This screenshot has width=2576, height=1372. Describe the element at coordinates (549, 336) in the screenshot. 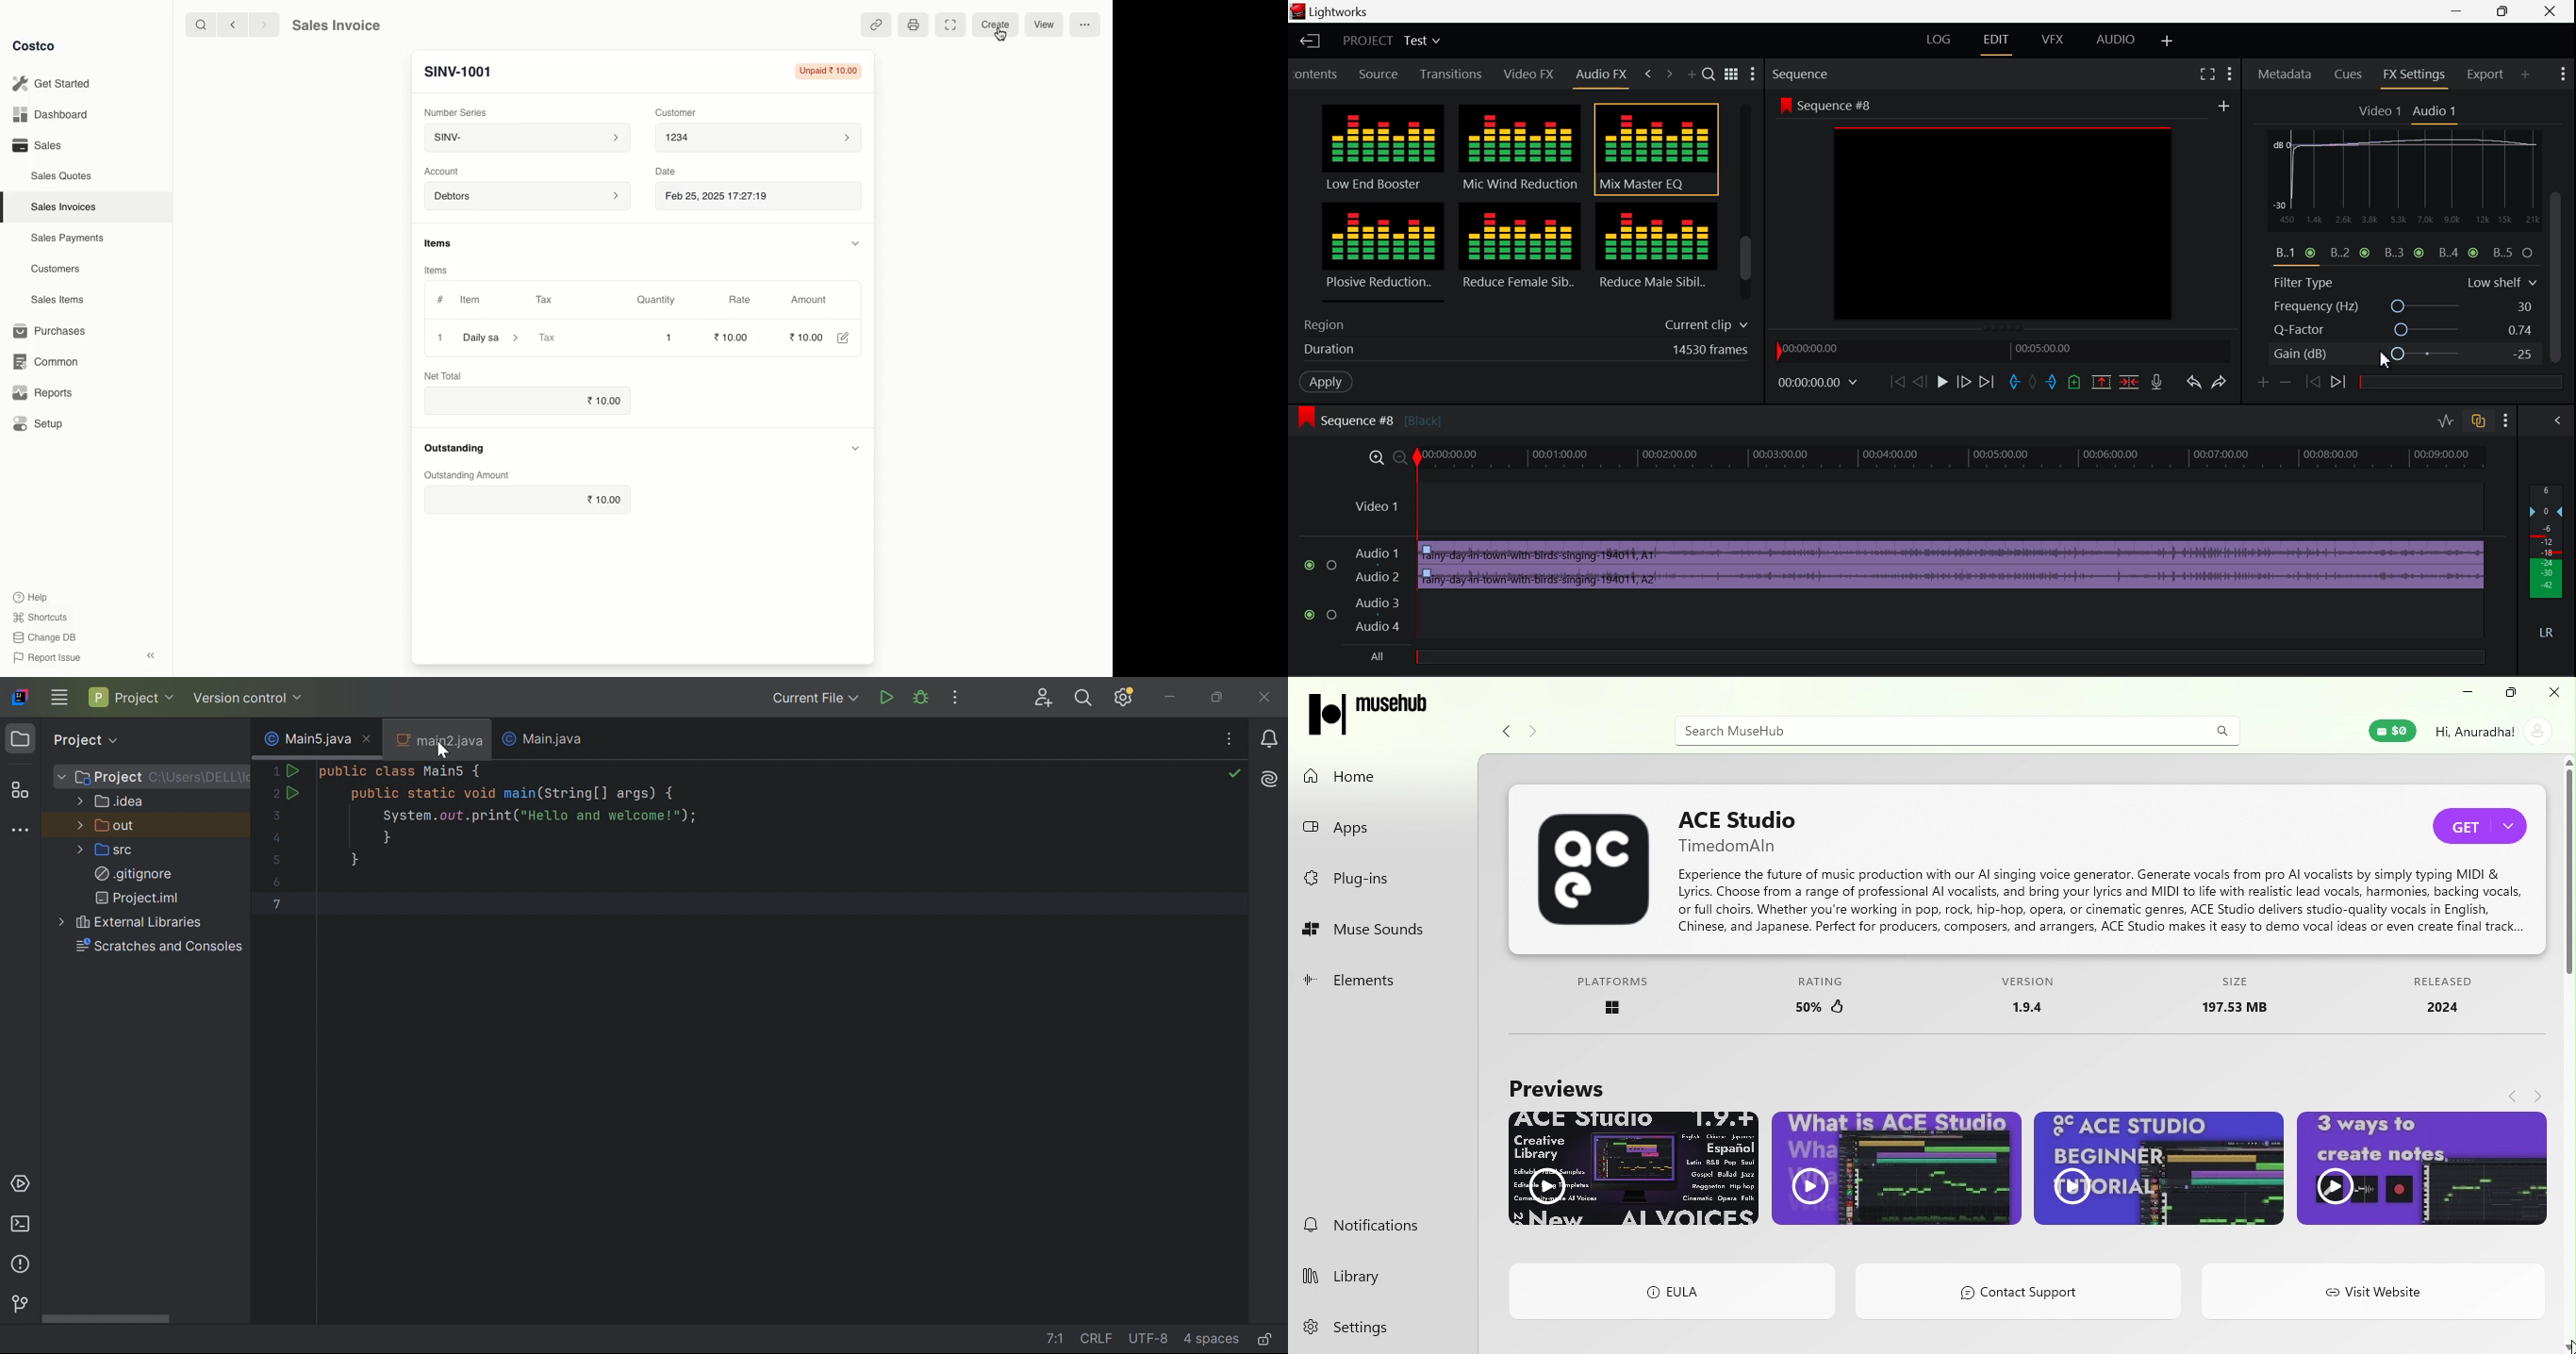

I see `Tax` at that location.